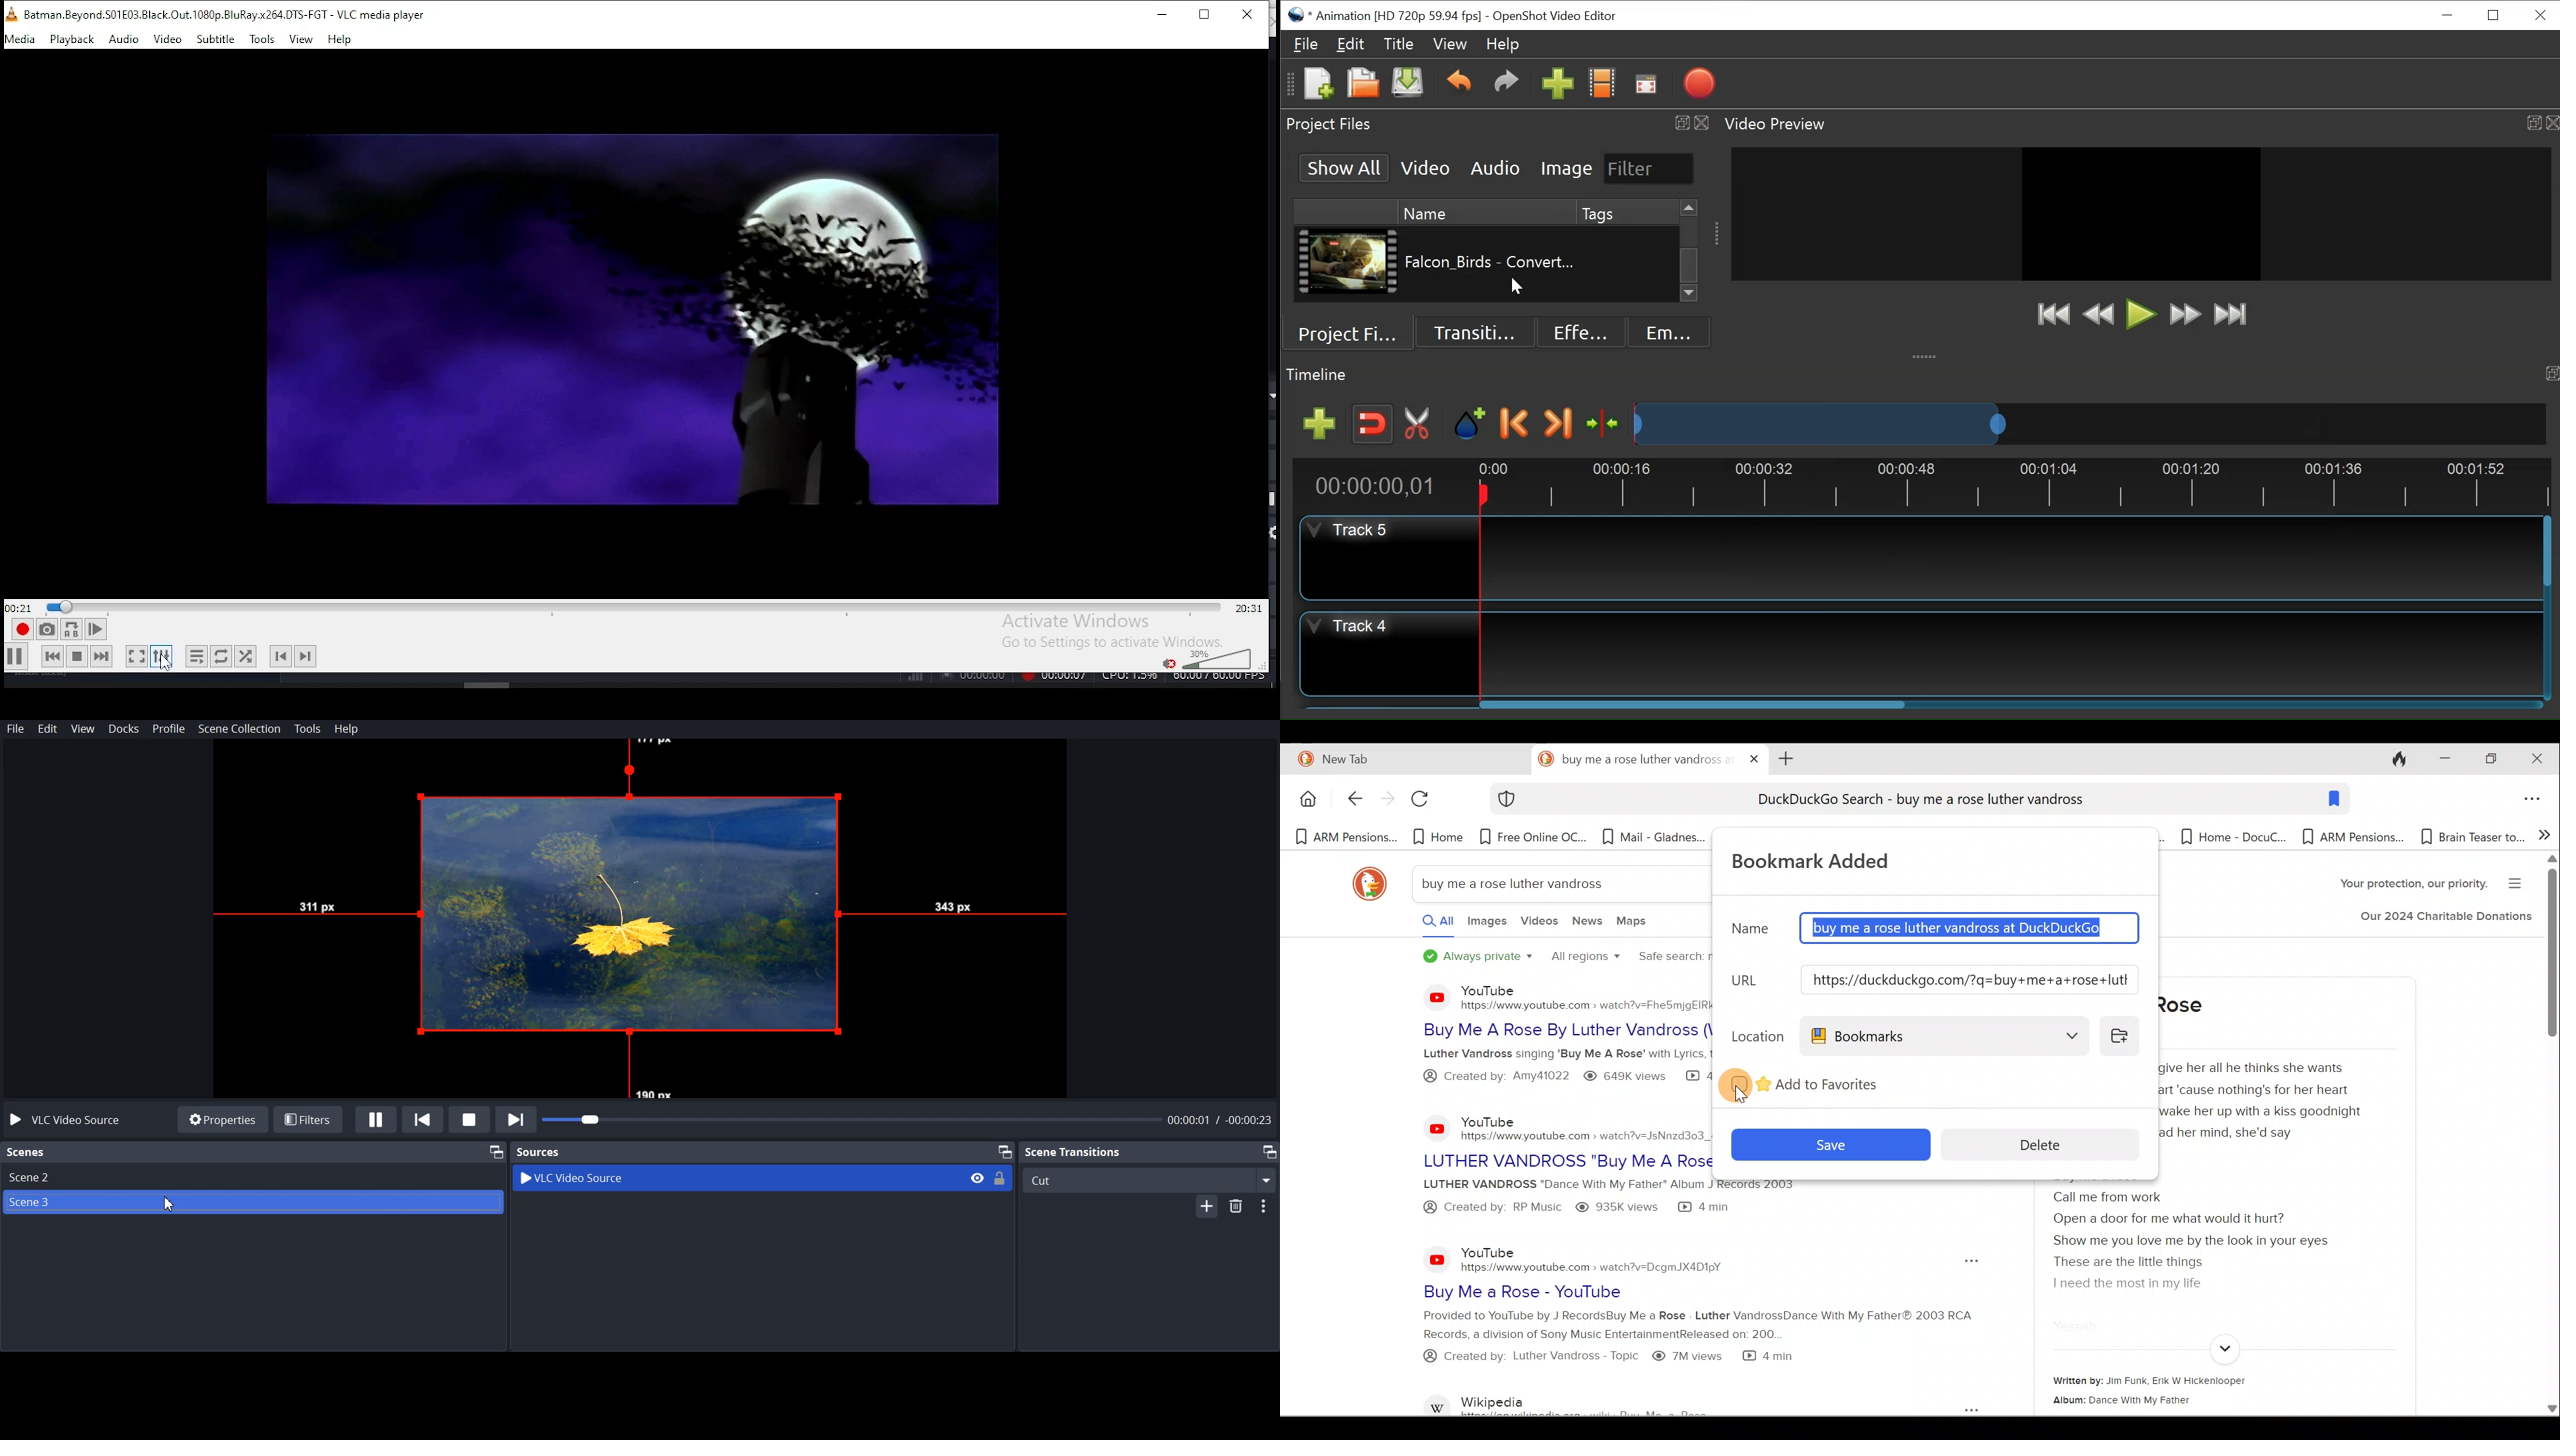 Image resolution: width=2576 pixels, height=1456 pixels. I want to click on Expand, so click(2223, 1349).